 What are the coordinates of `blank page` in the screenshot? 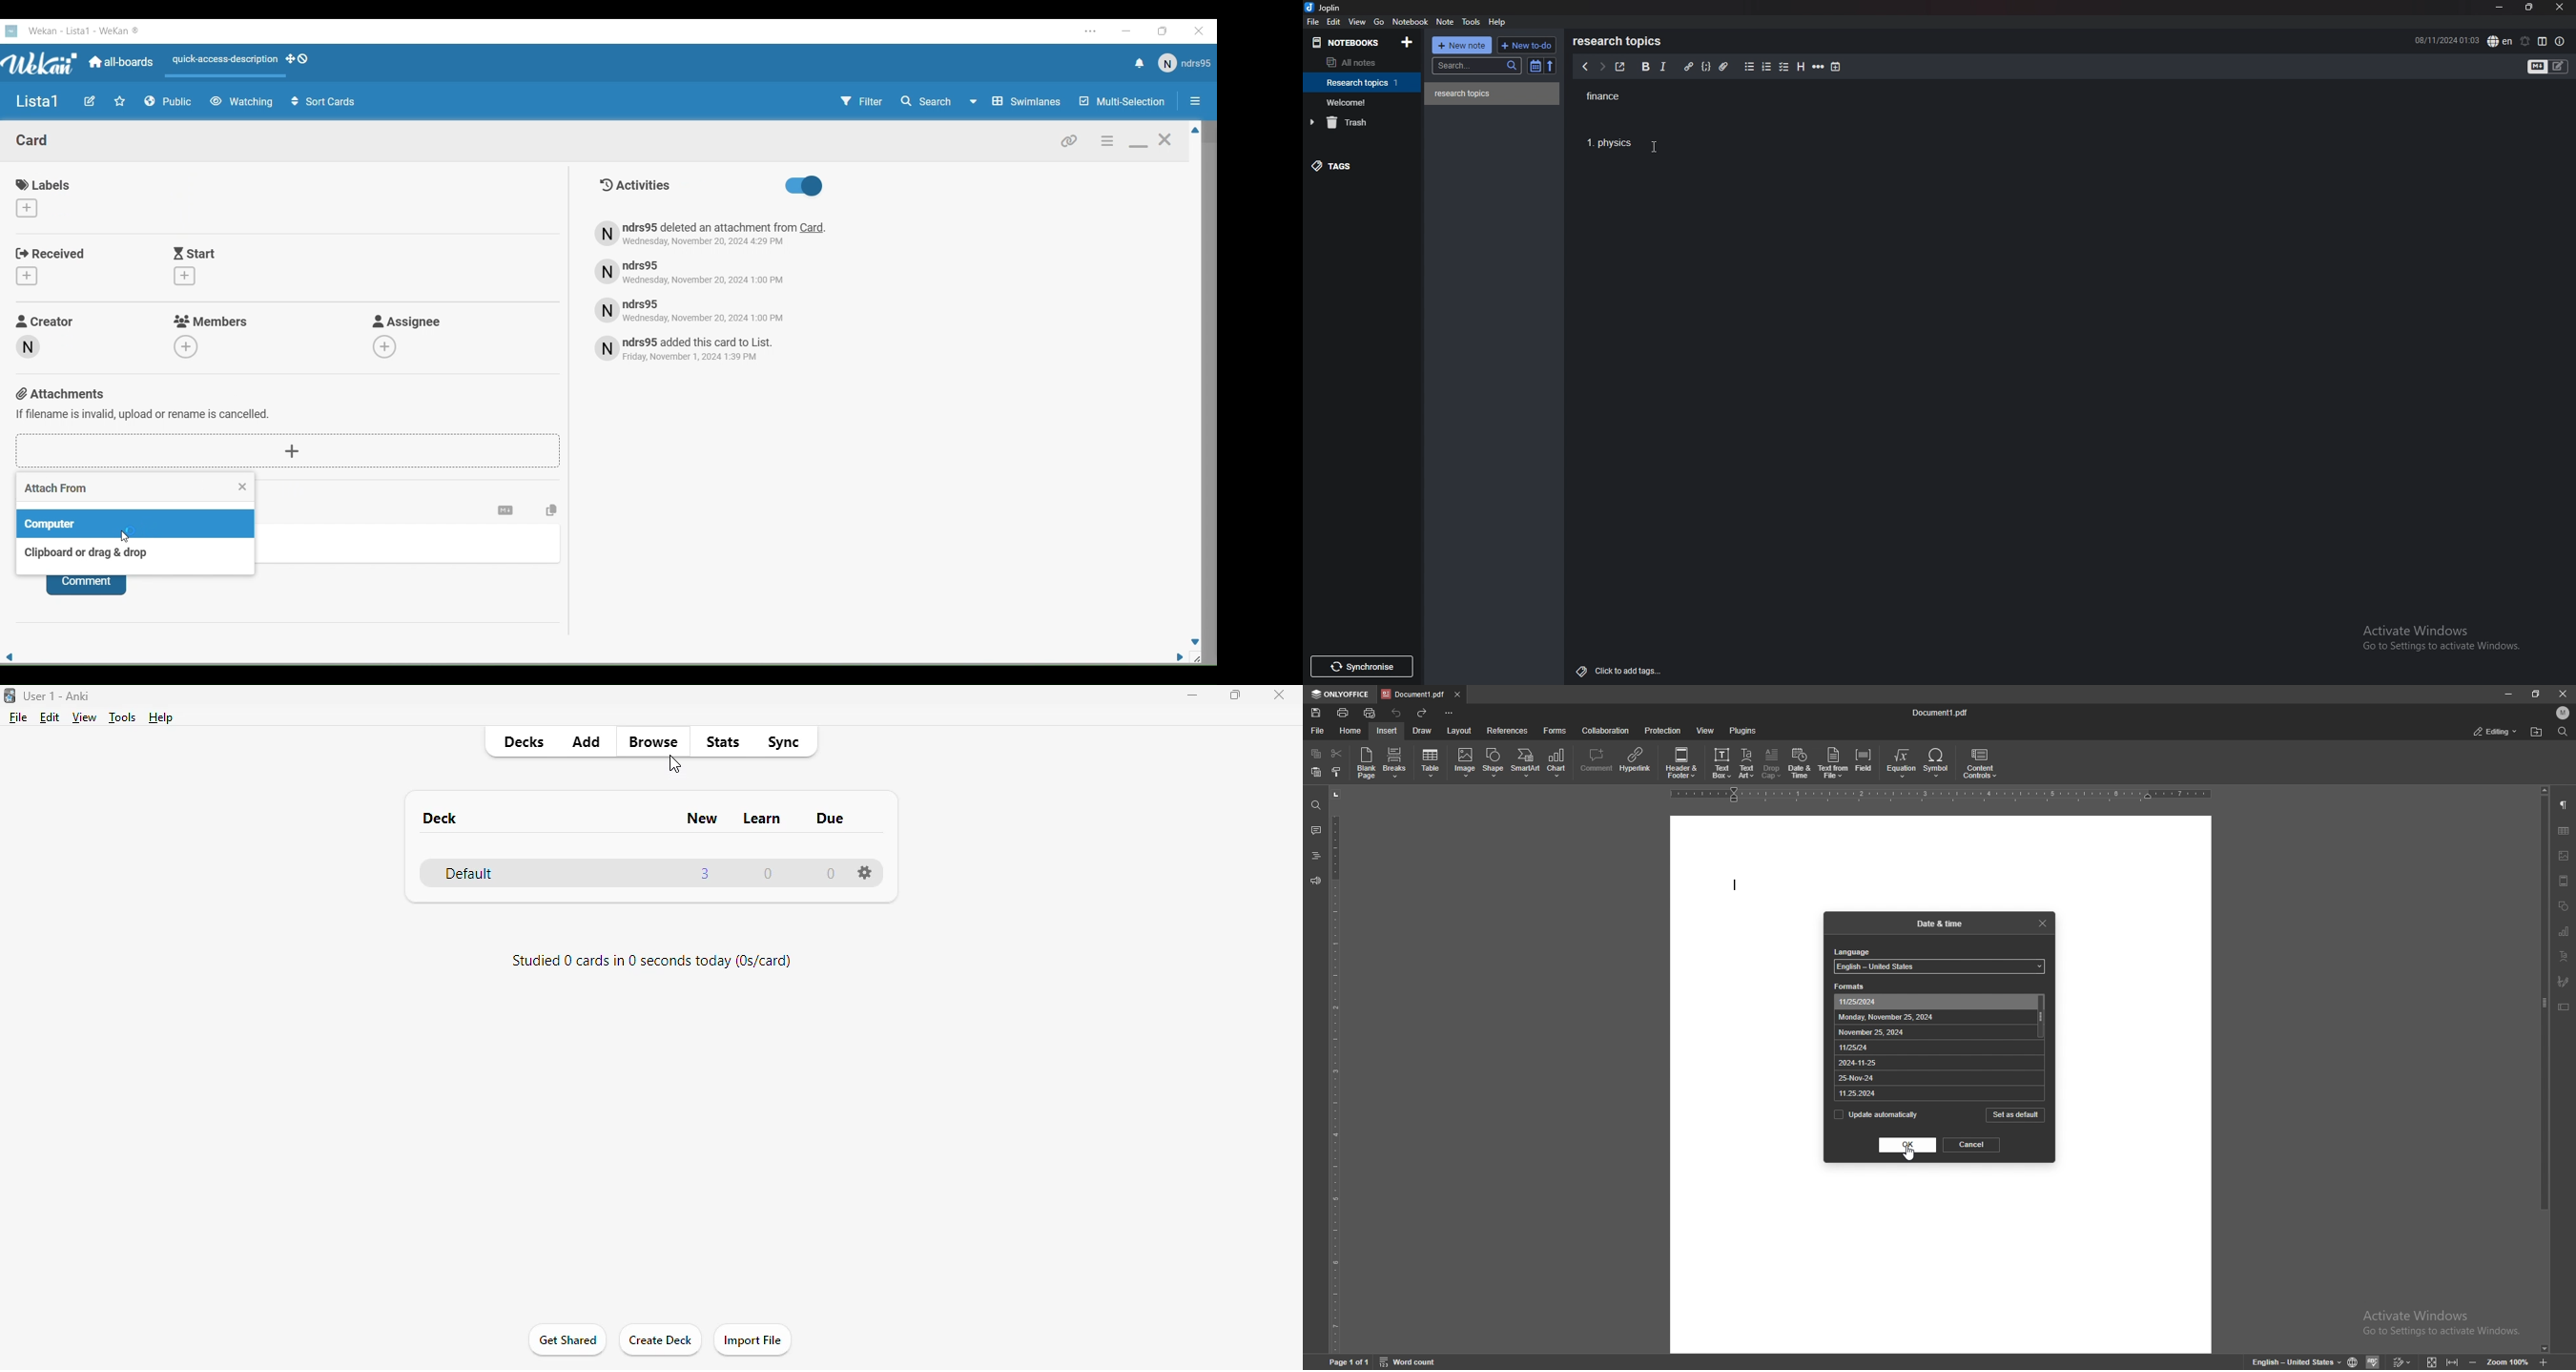 It's located at (1366, 763).